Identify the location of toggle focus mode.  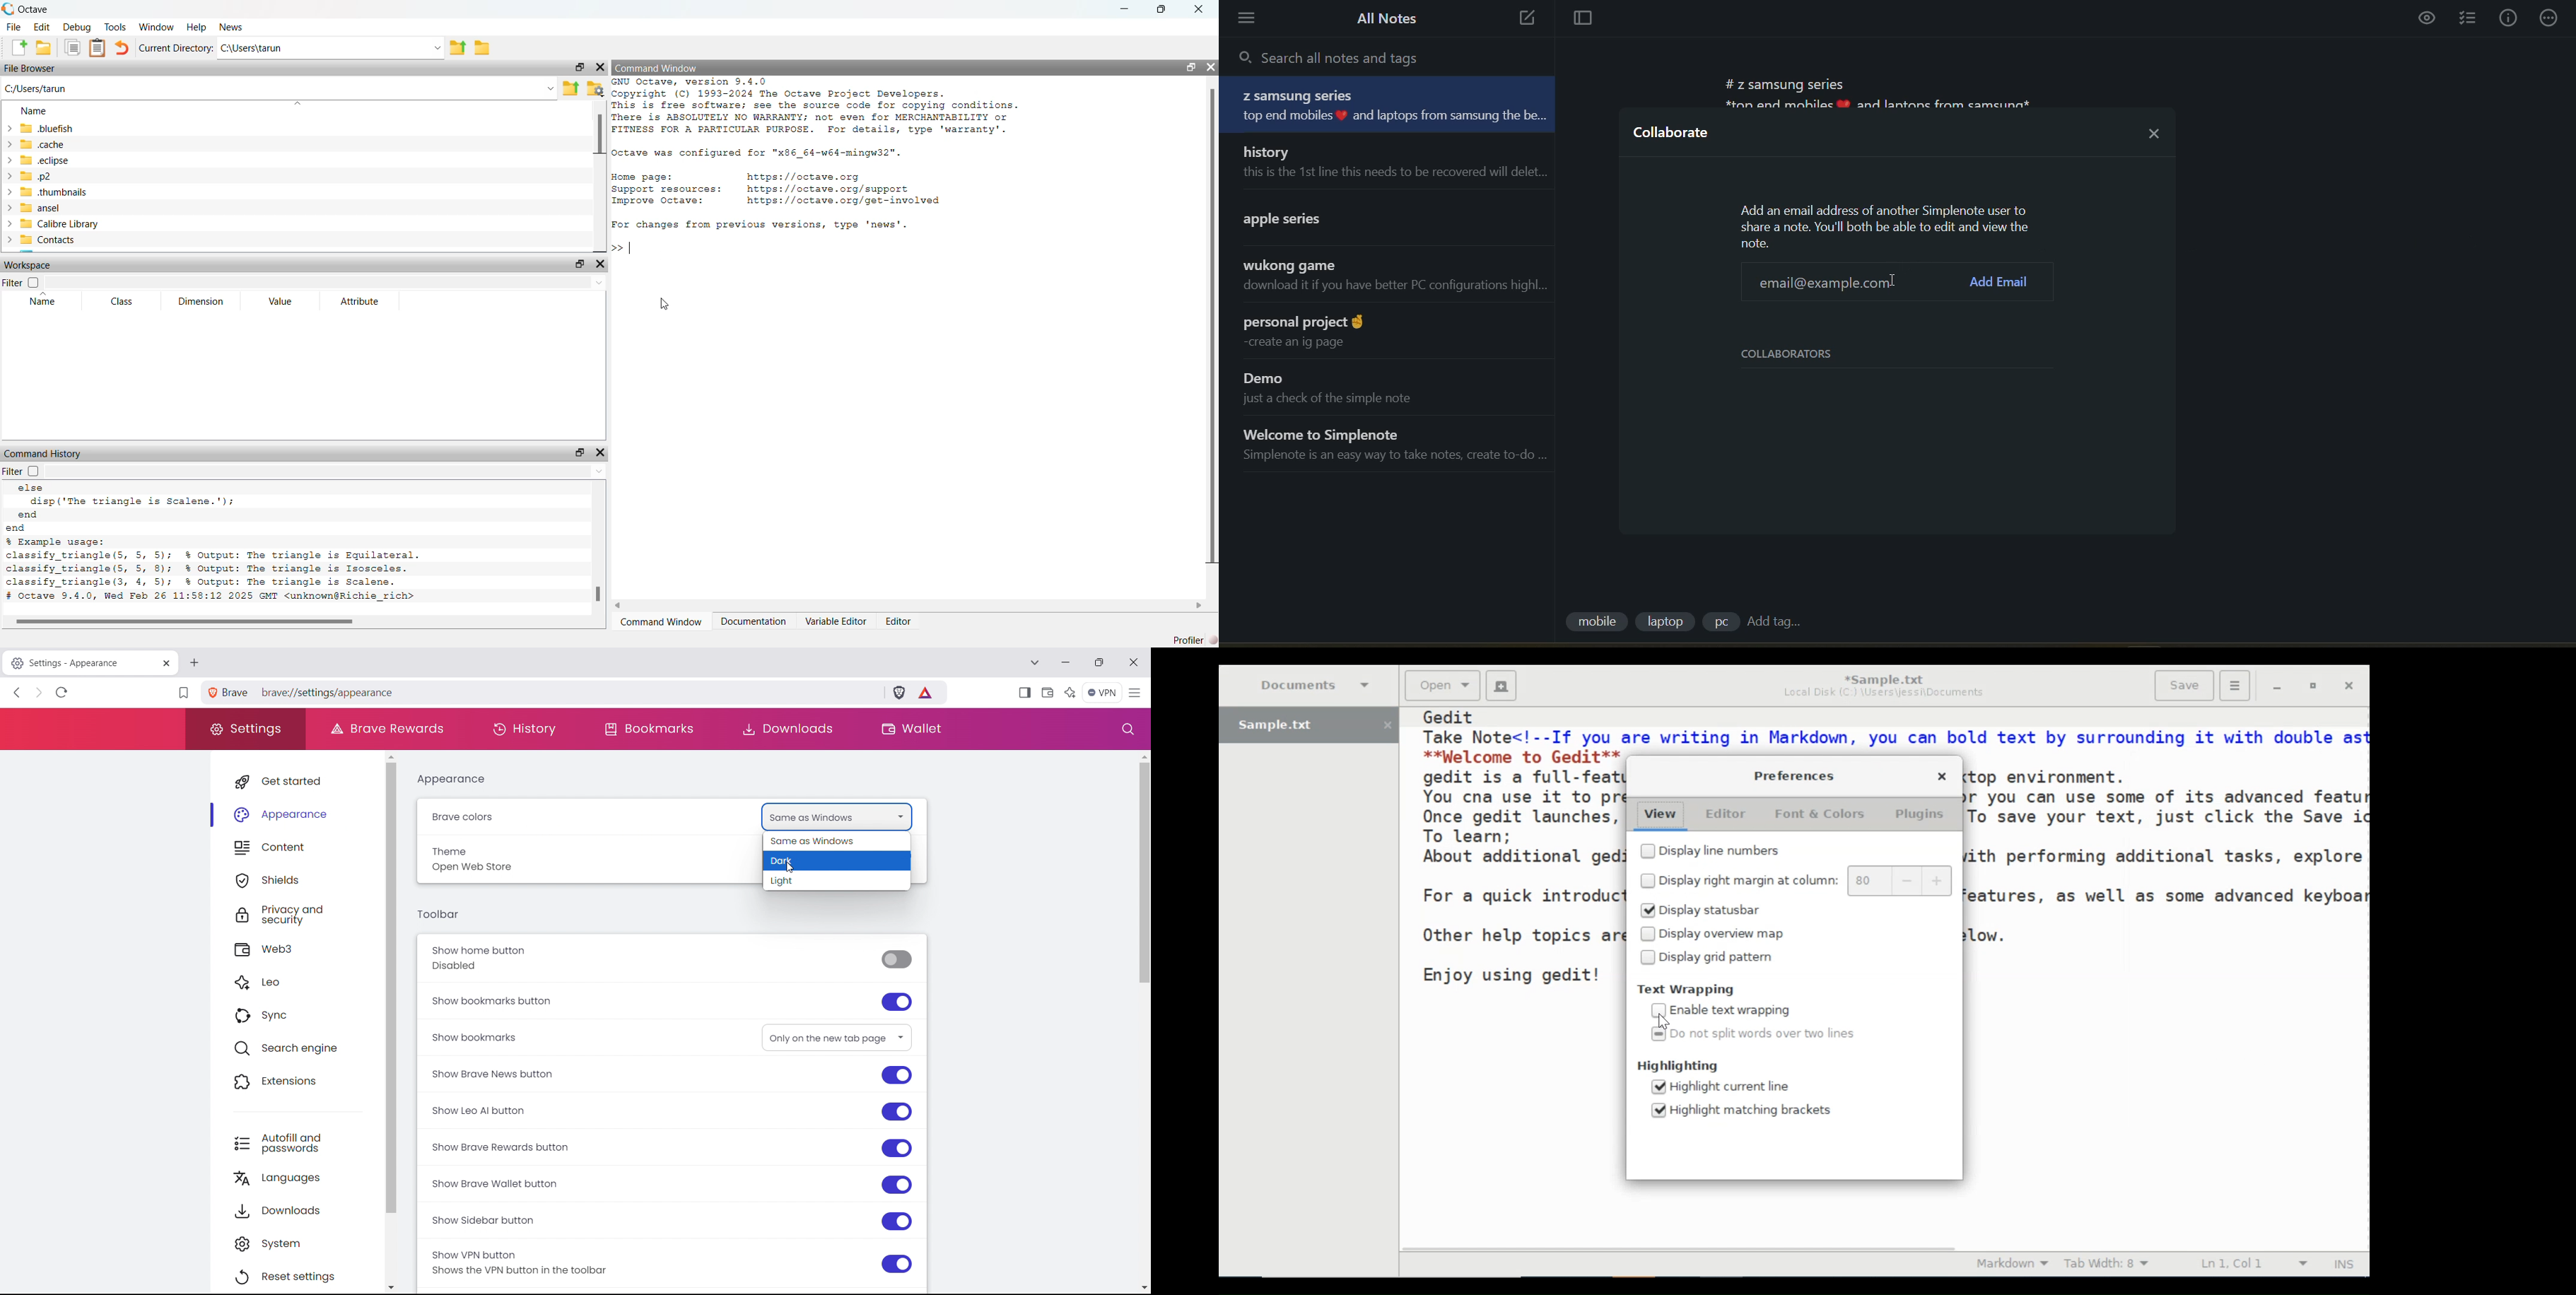
(1577, 20).